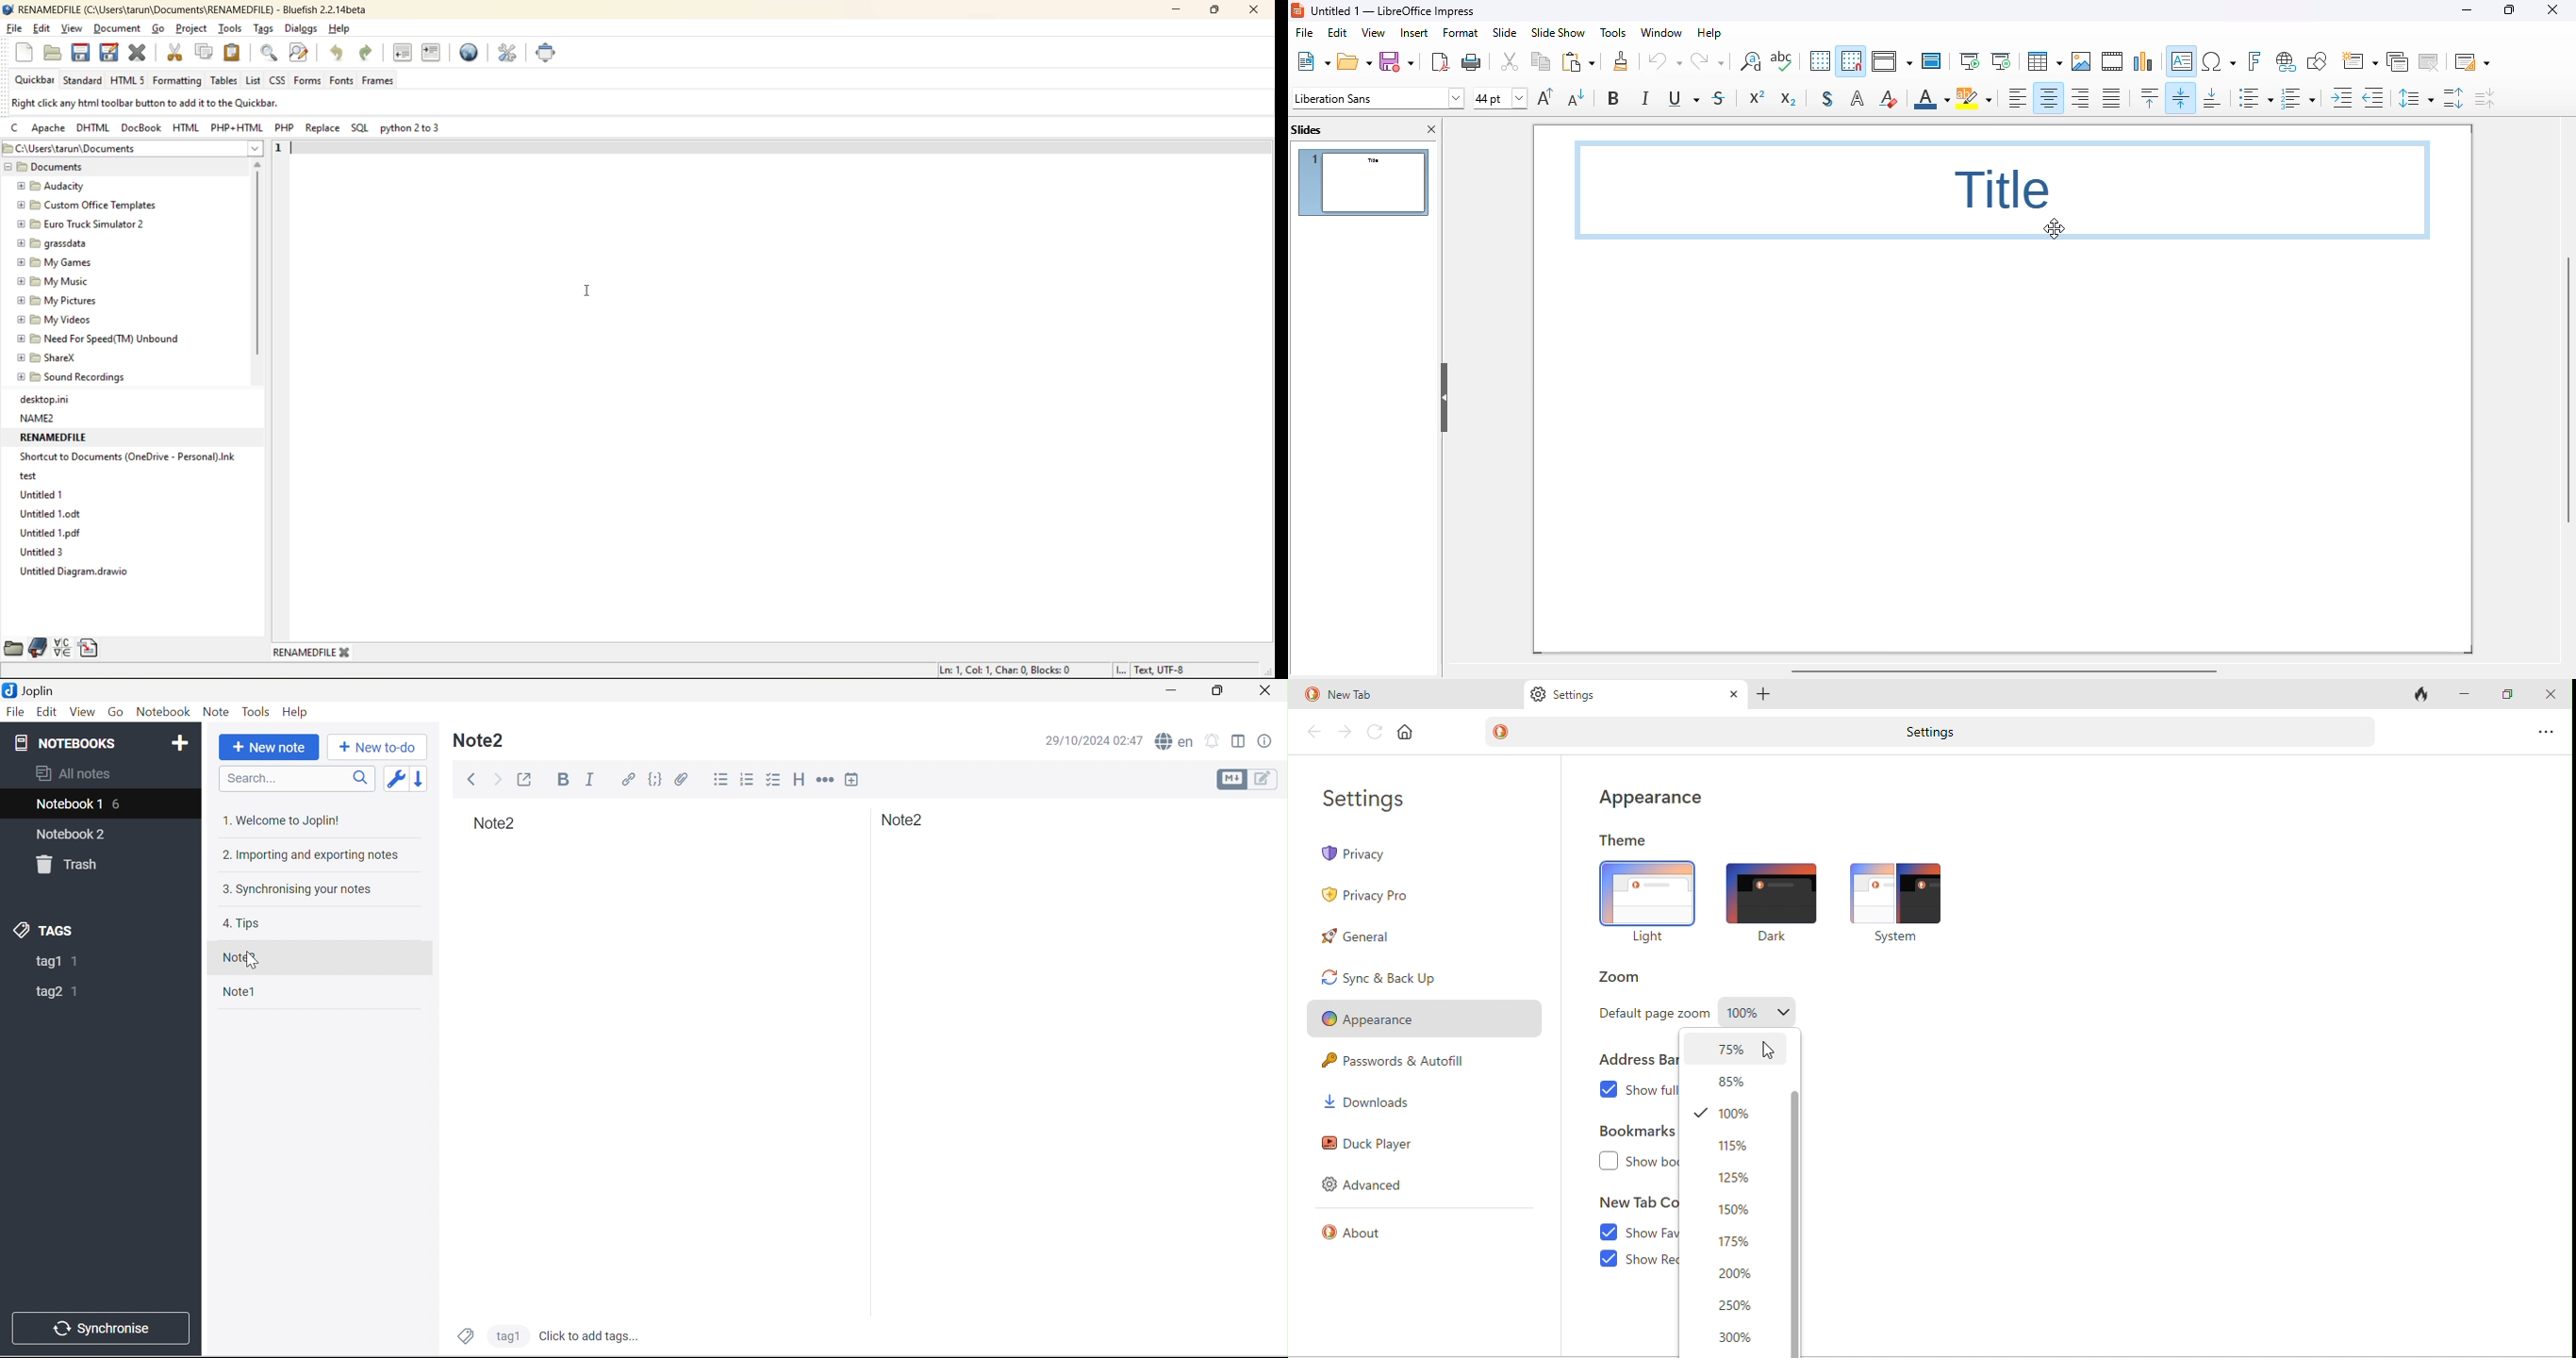 The width and height of the screenshot is (2576, 1372). What do you see at coordinates (257, 713) in the screenshot?
I see `Tools` at bounding box center [257, 713].